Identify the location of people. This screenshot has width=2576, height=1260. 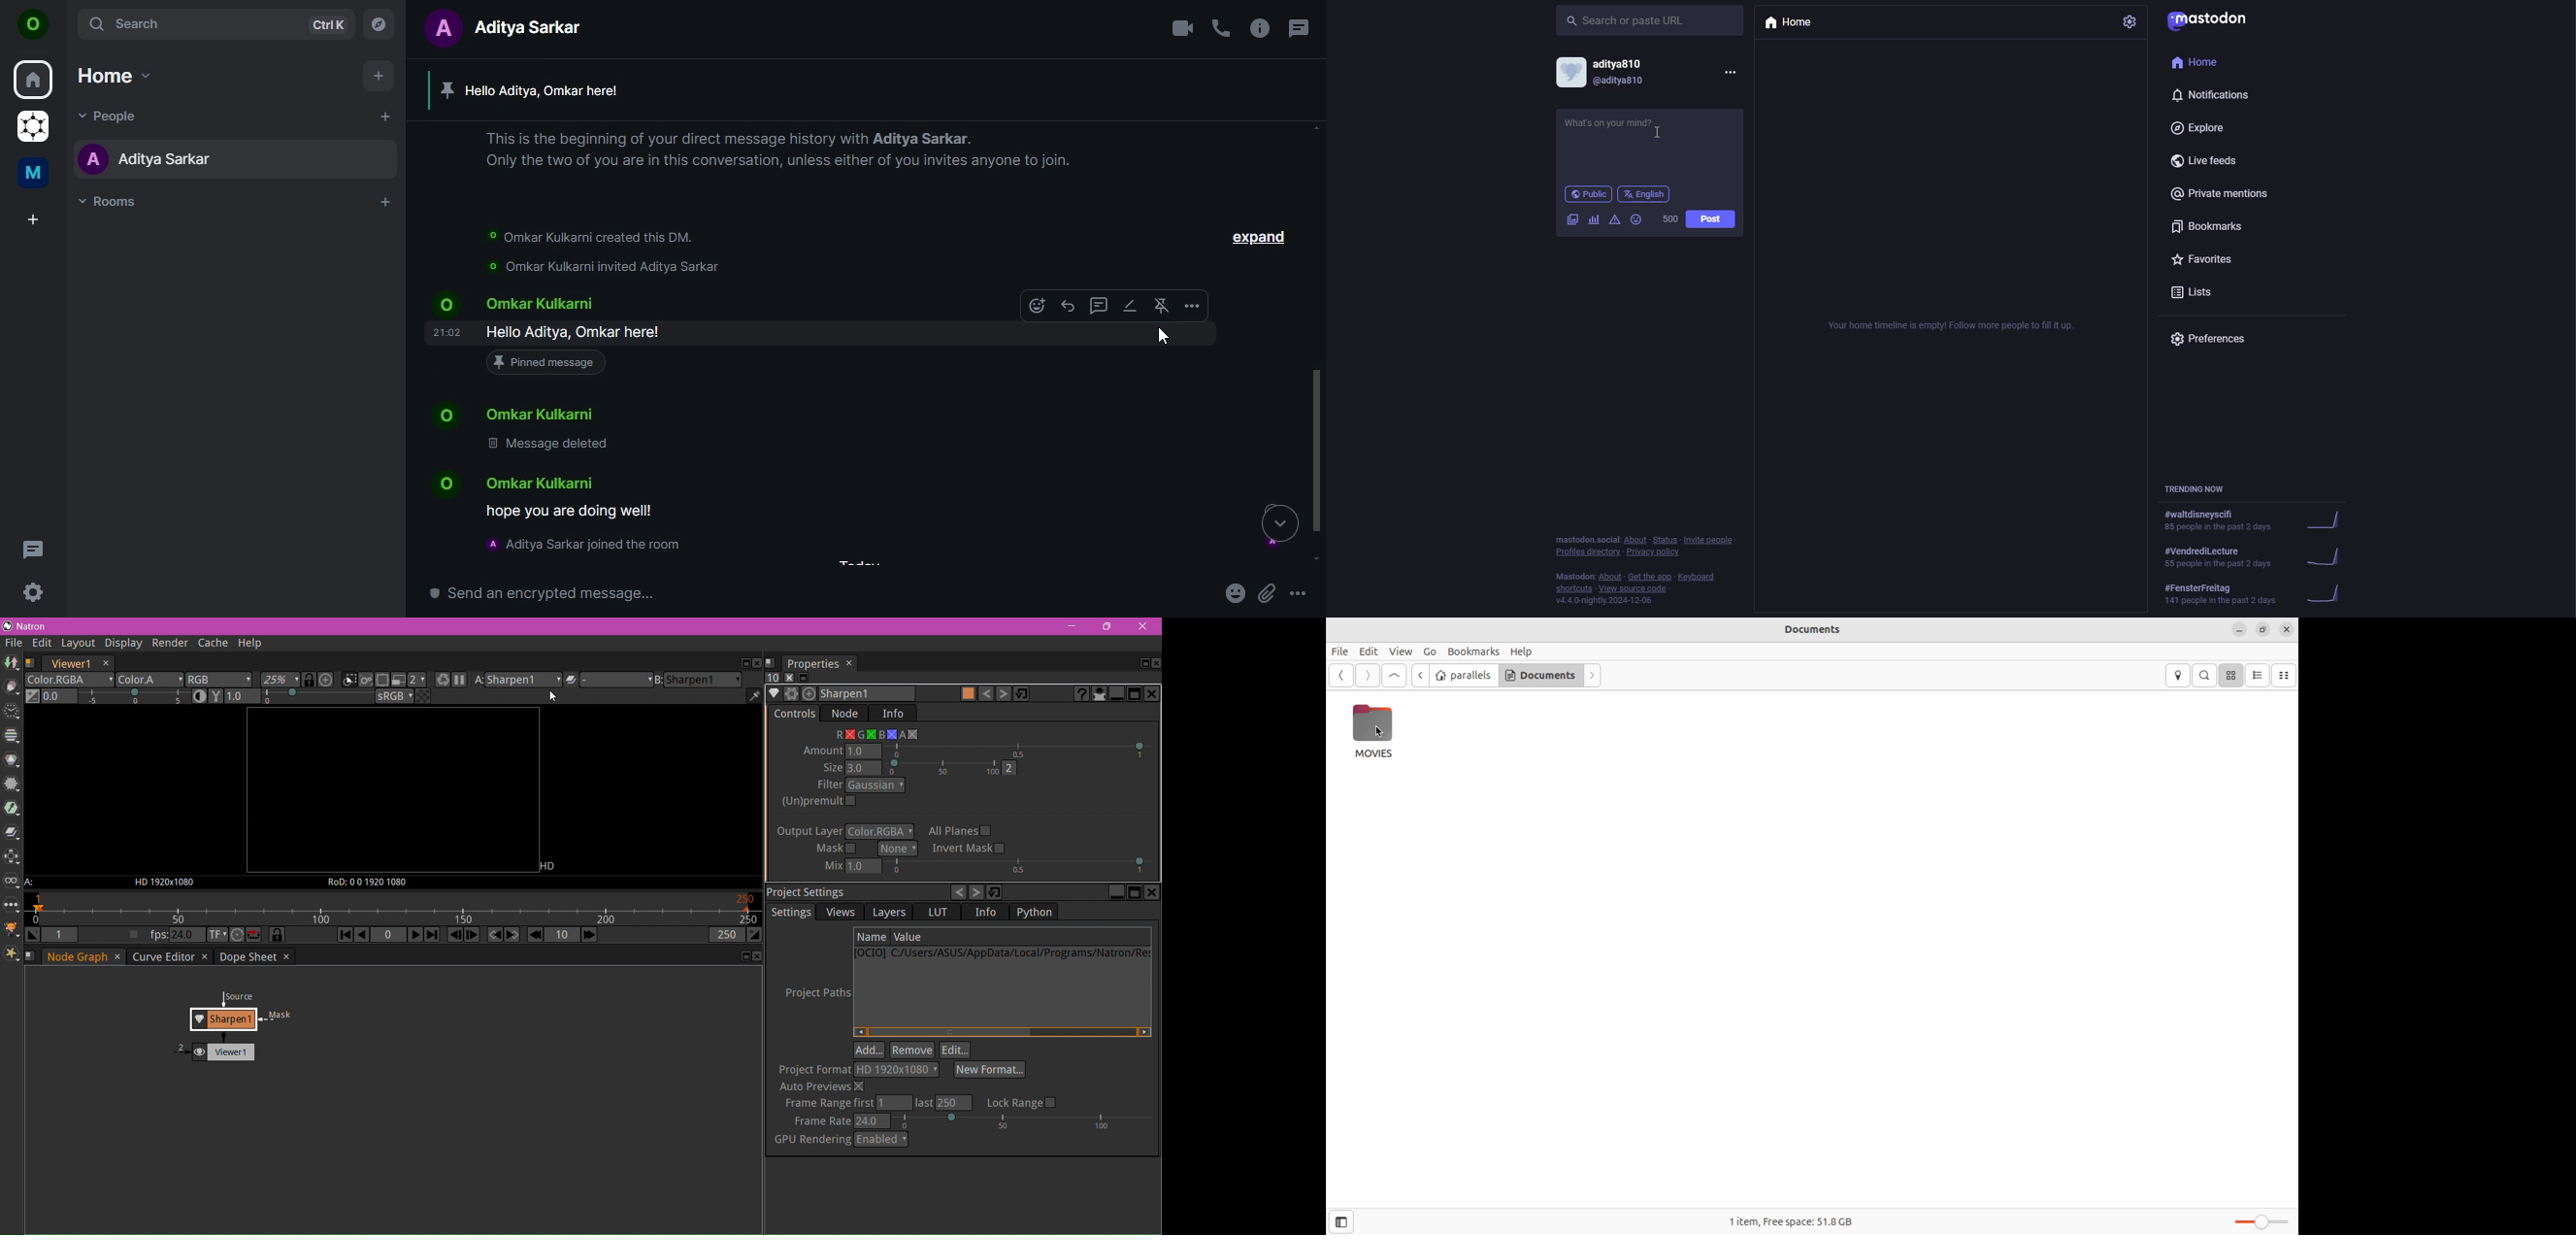
(113, 116).